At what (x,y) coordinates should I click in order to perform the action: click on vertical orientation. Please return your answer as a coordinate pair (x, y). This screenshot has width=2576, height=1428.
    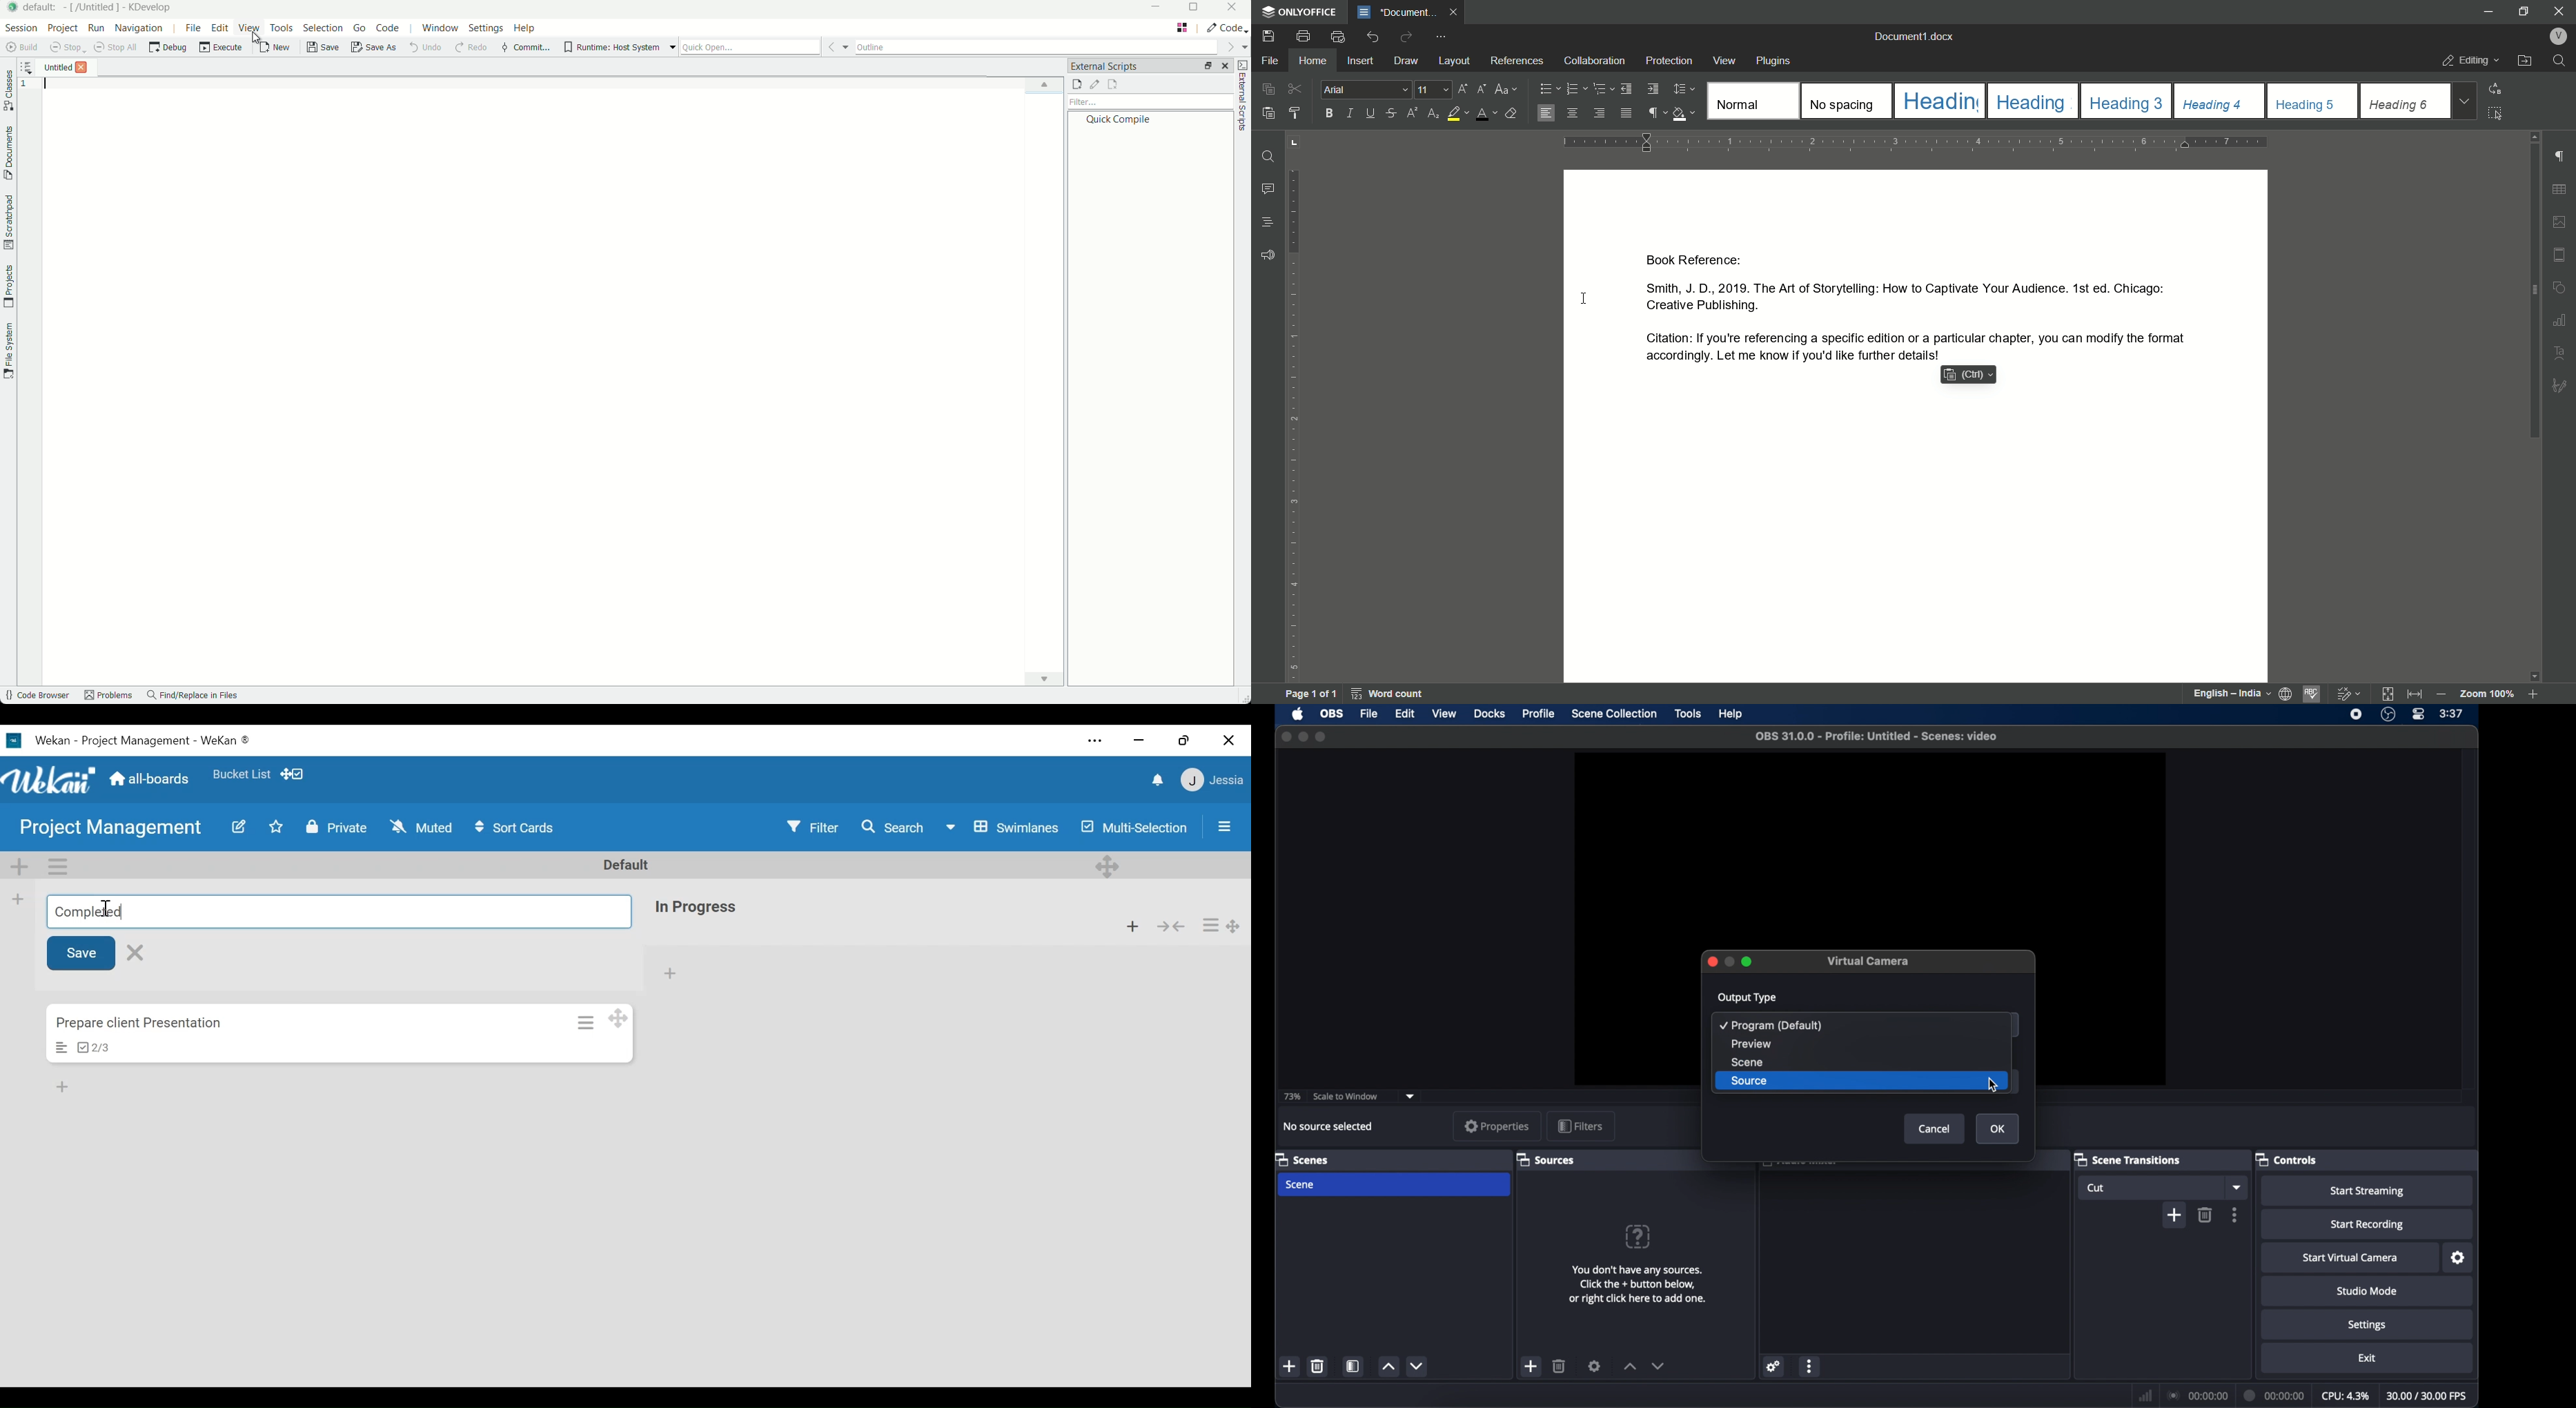
    Looking at the image, I should click on (1295, 408).